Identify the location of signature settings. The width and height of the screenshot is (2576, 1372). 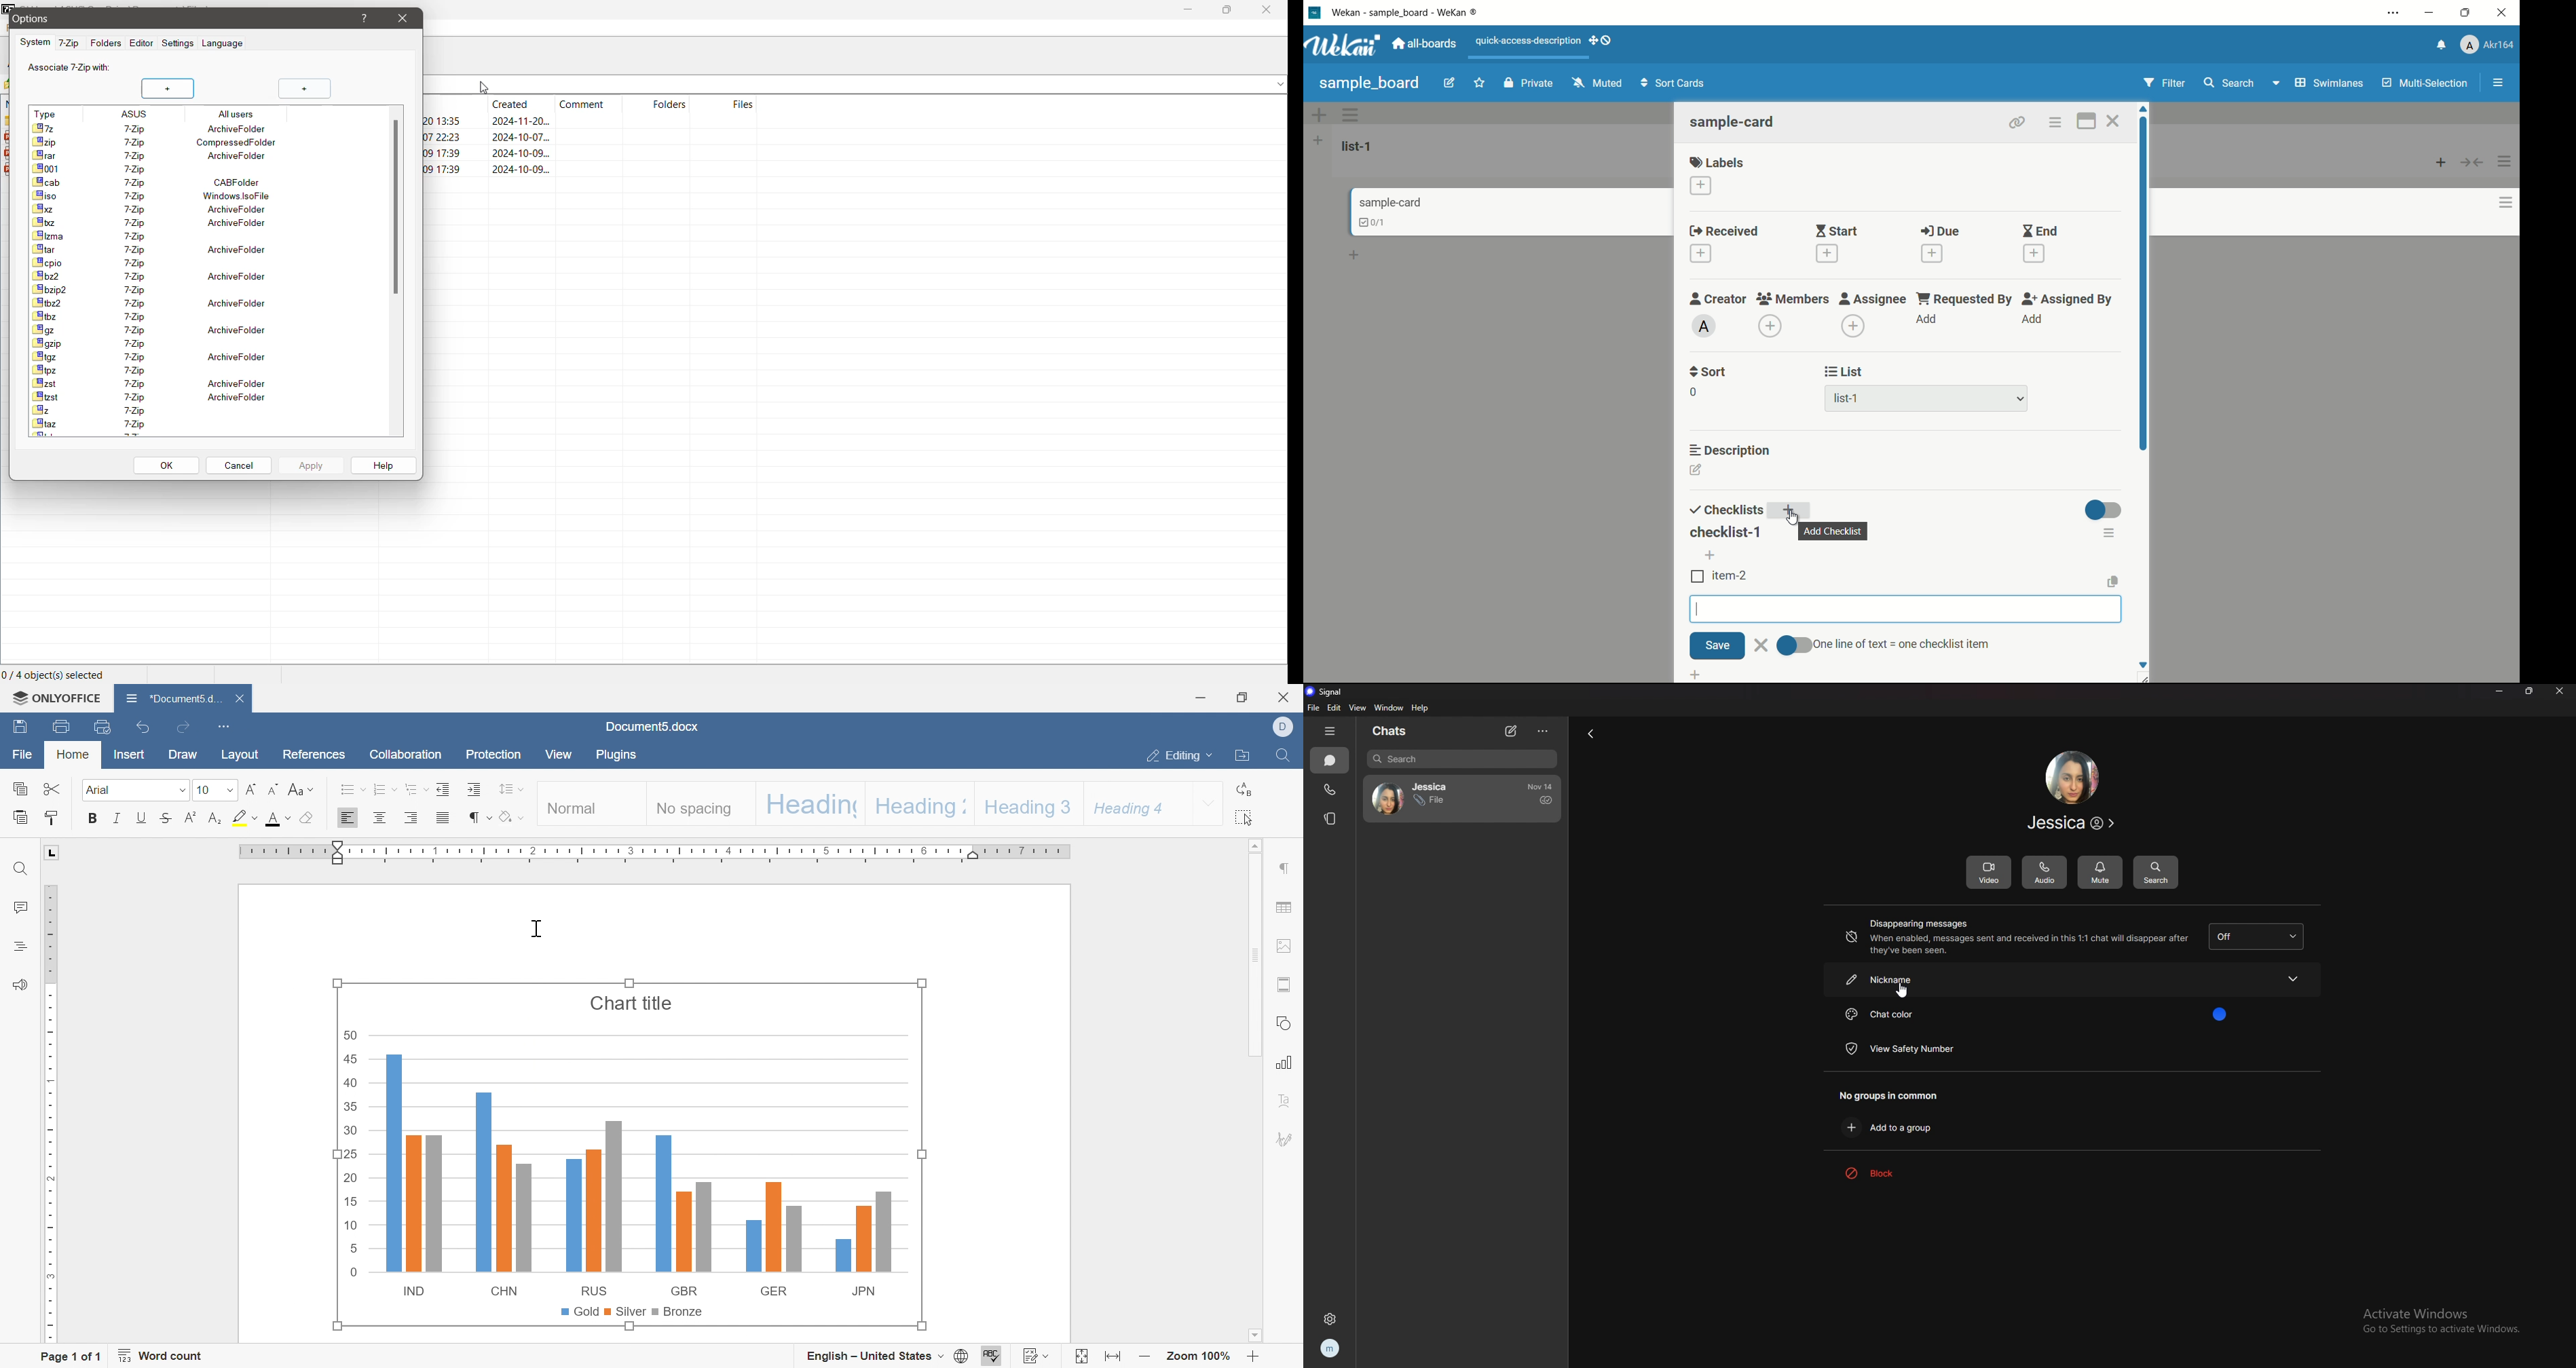
(1290, 1139).